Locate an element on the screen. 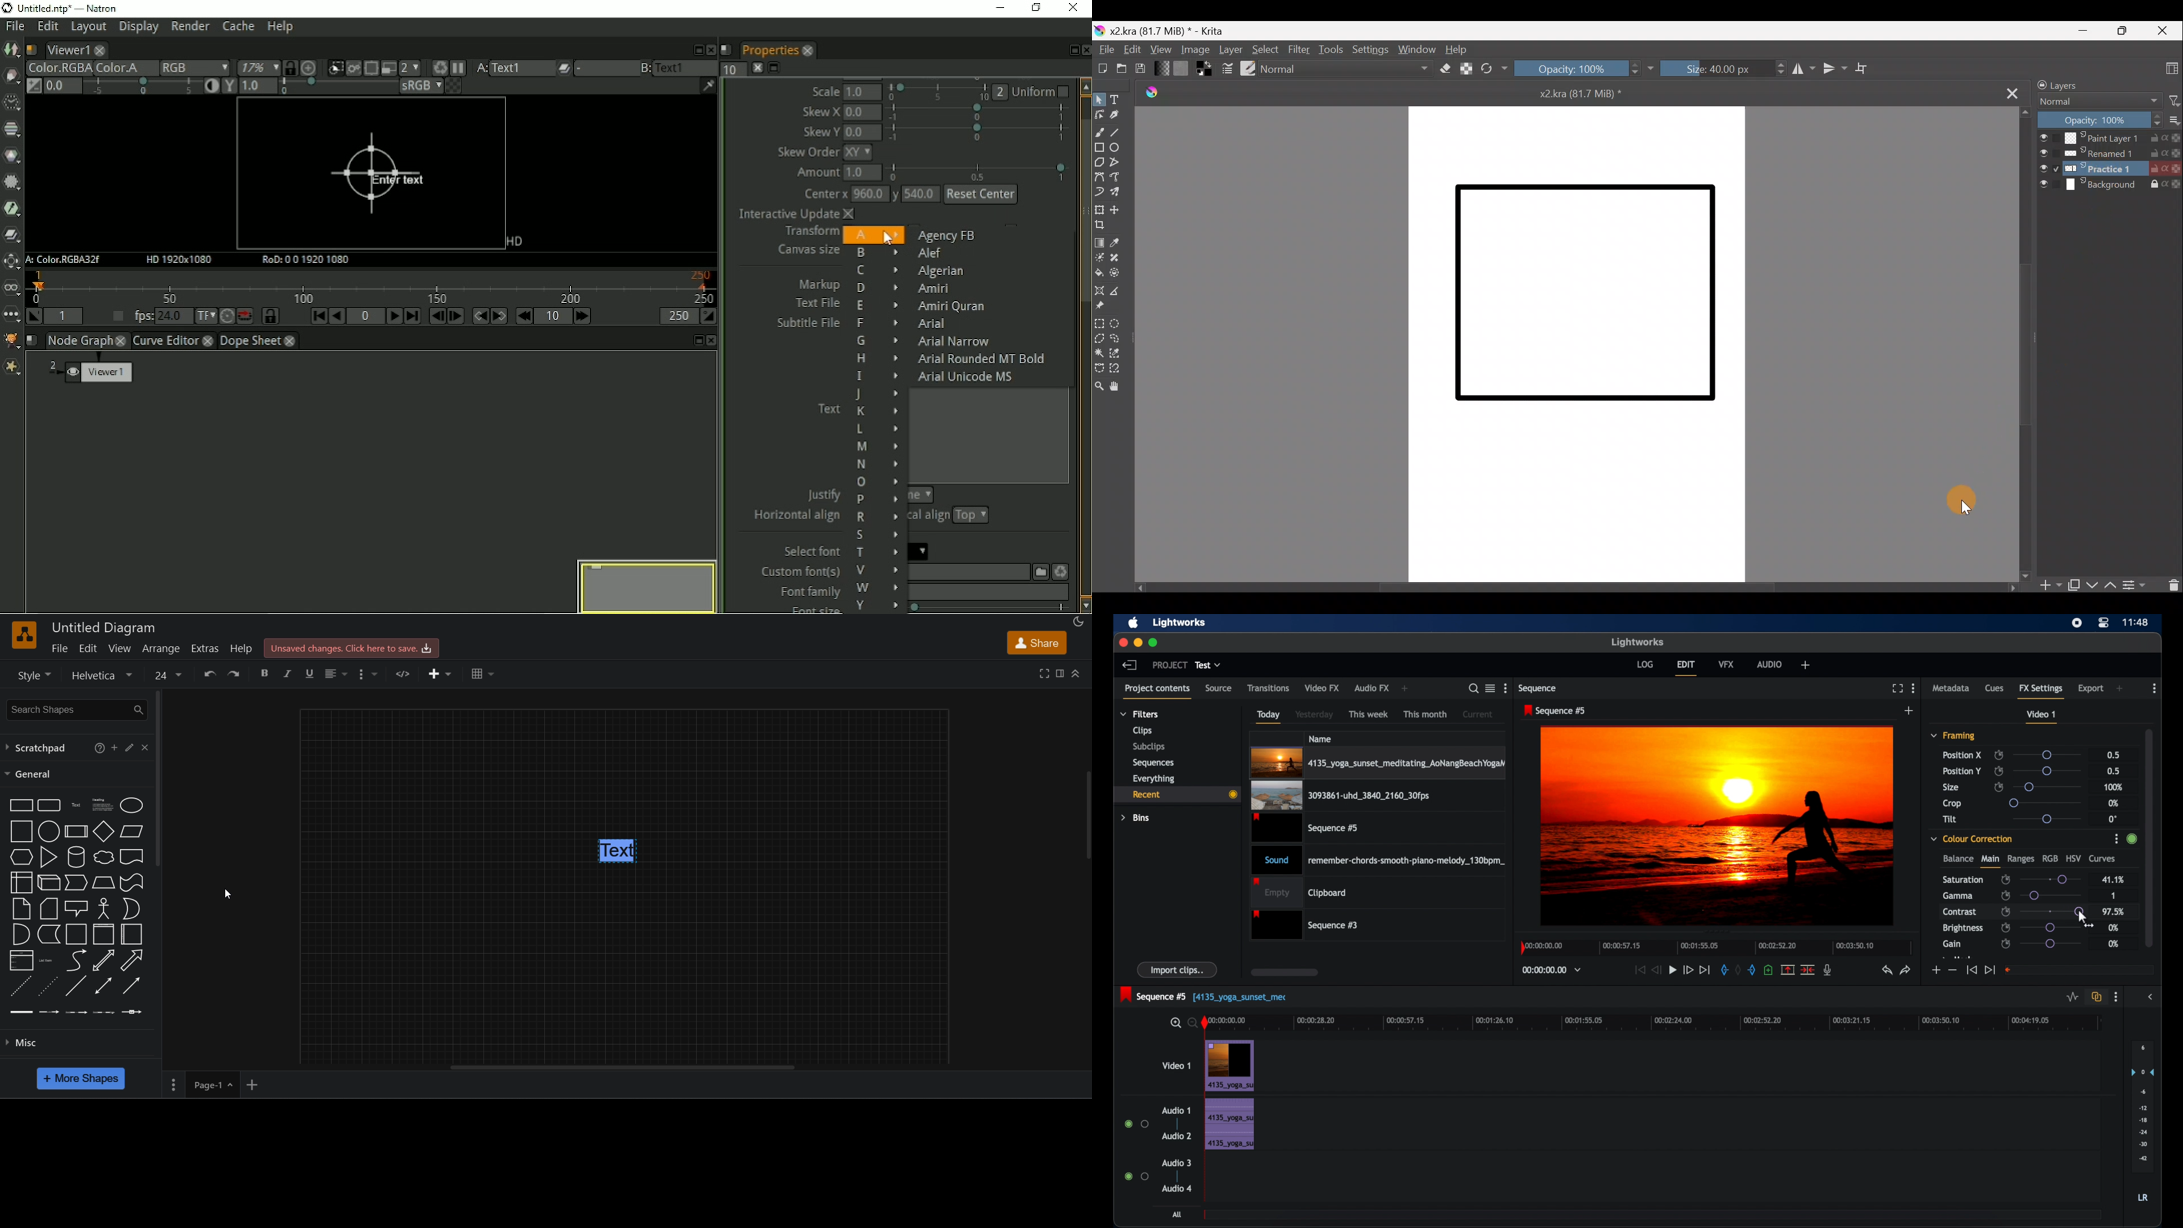  search is located at coordinates (1474, 688).